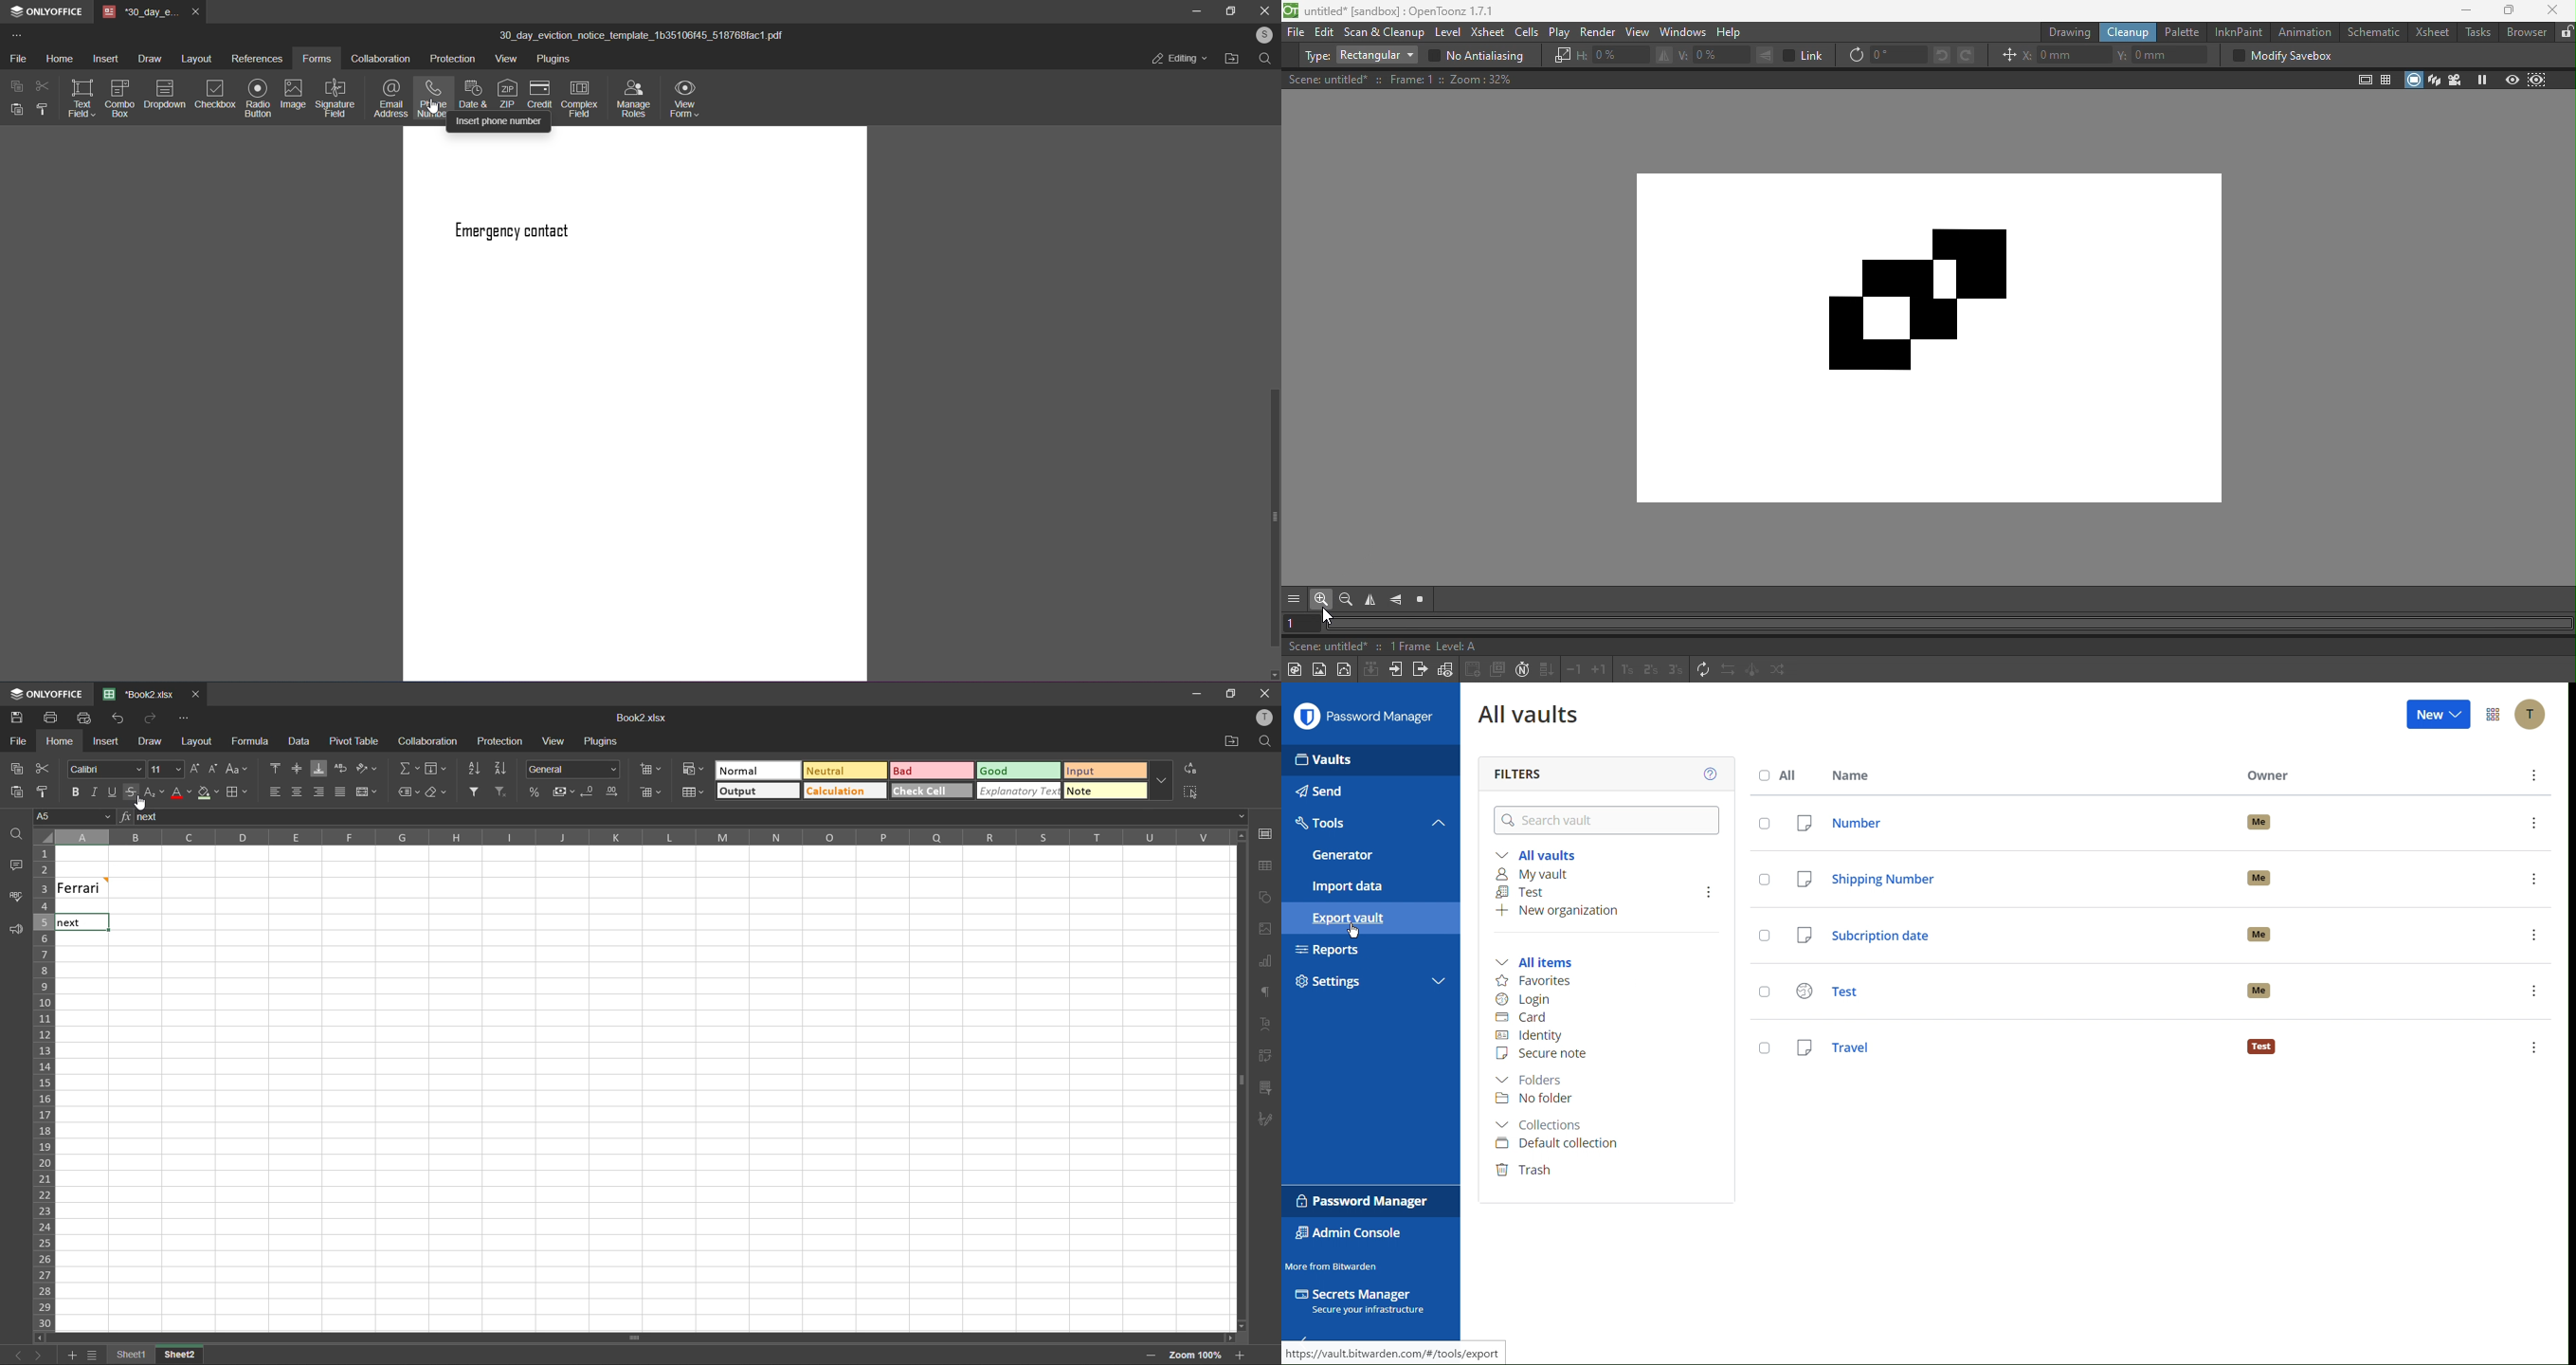 Image resolution: width=2576 pixels, height=1372 pixels. I want to click on insert cells, so click(648, 771).